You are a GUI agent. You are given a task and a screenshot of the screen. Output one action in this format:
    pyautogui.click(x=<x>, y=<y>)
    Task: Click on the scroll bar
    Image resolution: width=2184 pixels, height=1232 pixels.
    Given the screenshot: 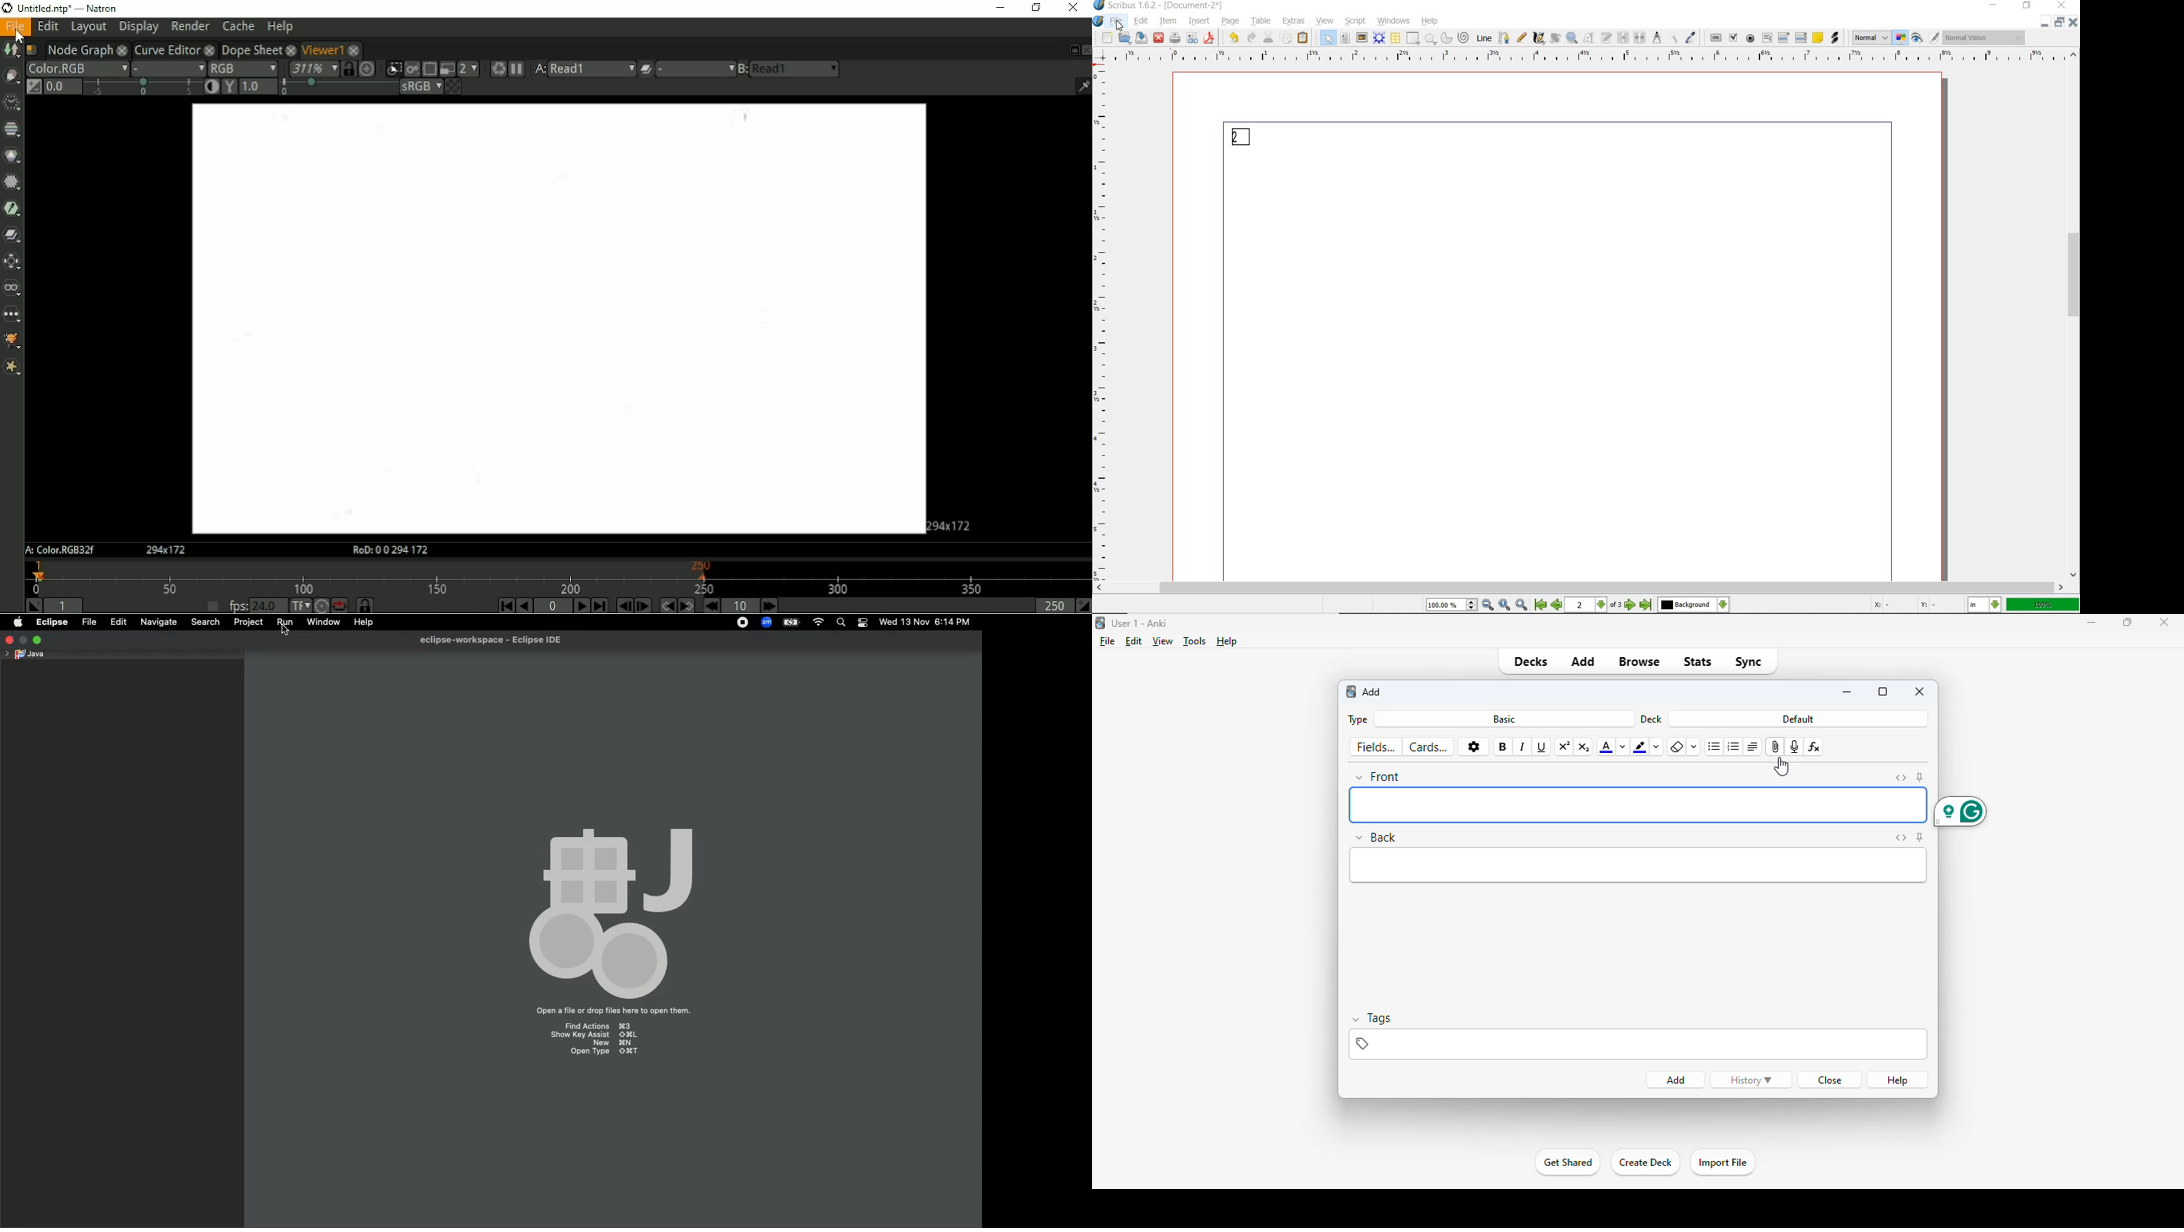 What is the action you would take?
    pyautogui.click(x=1579, y=589)
    